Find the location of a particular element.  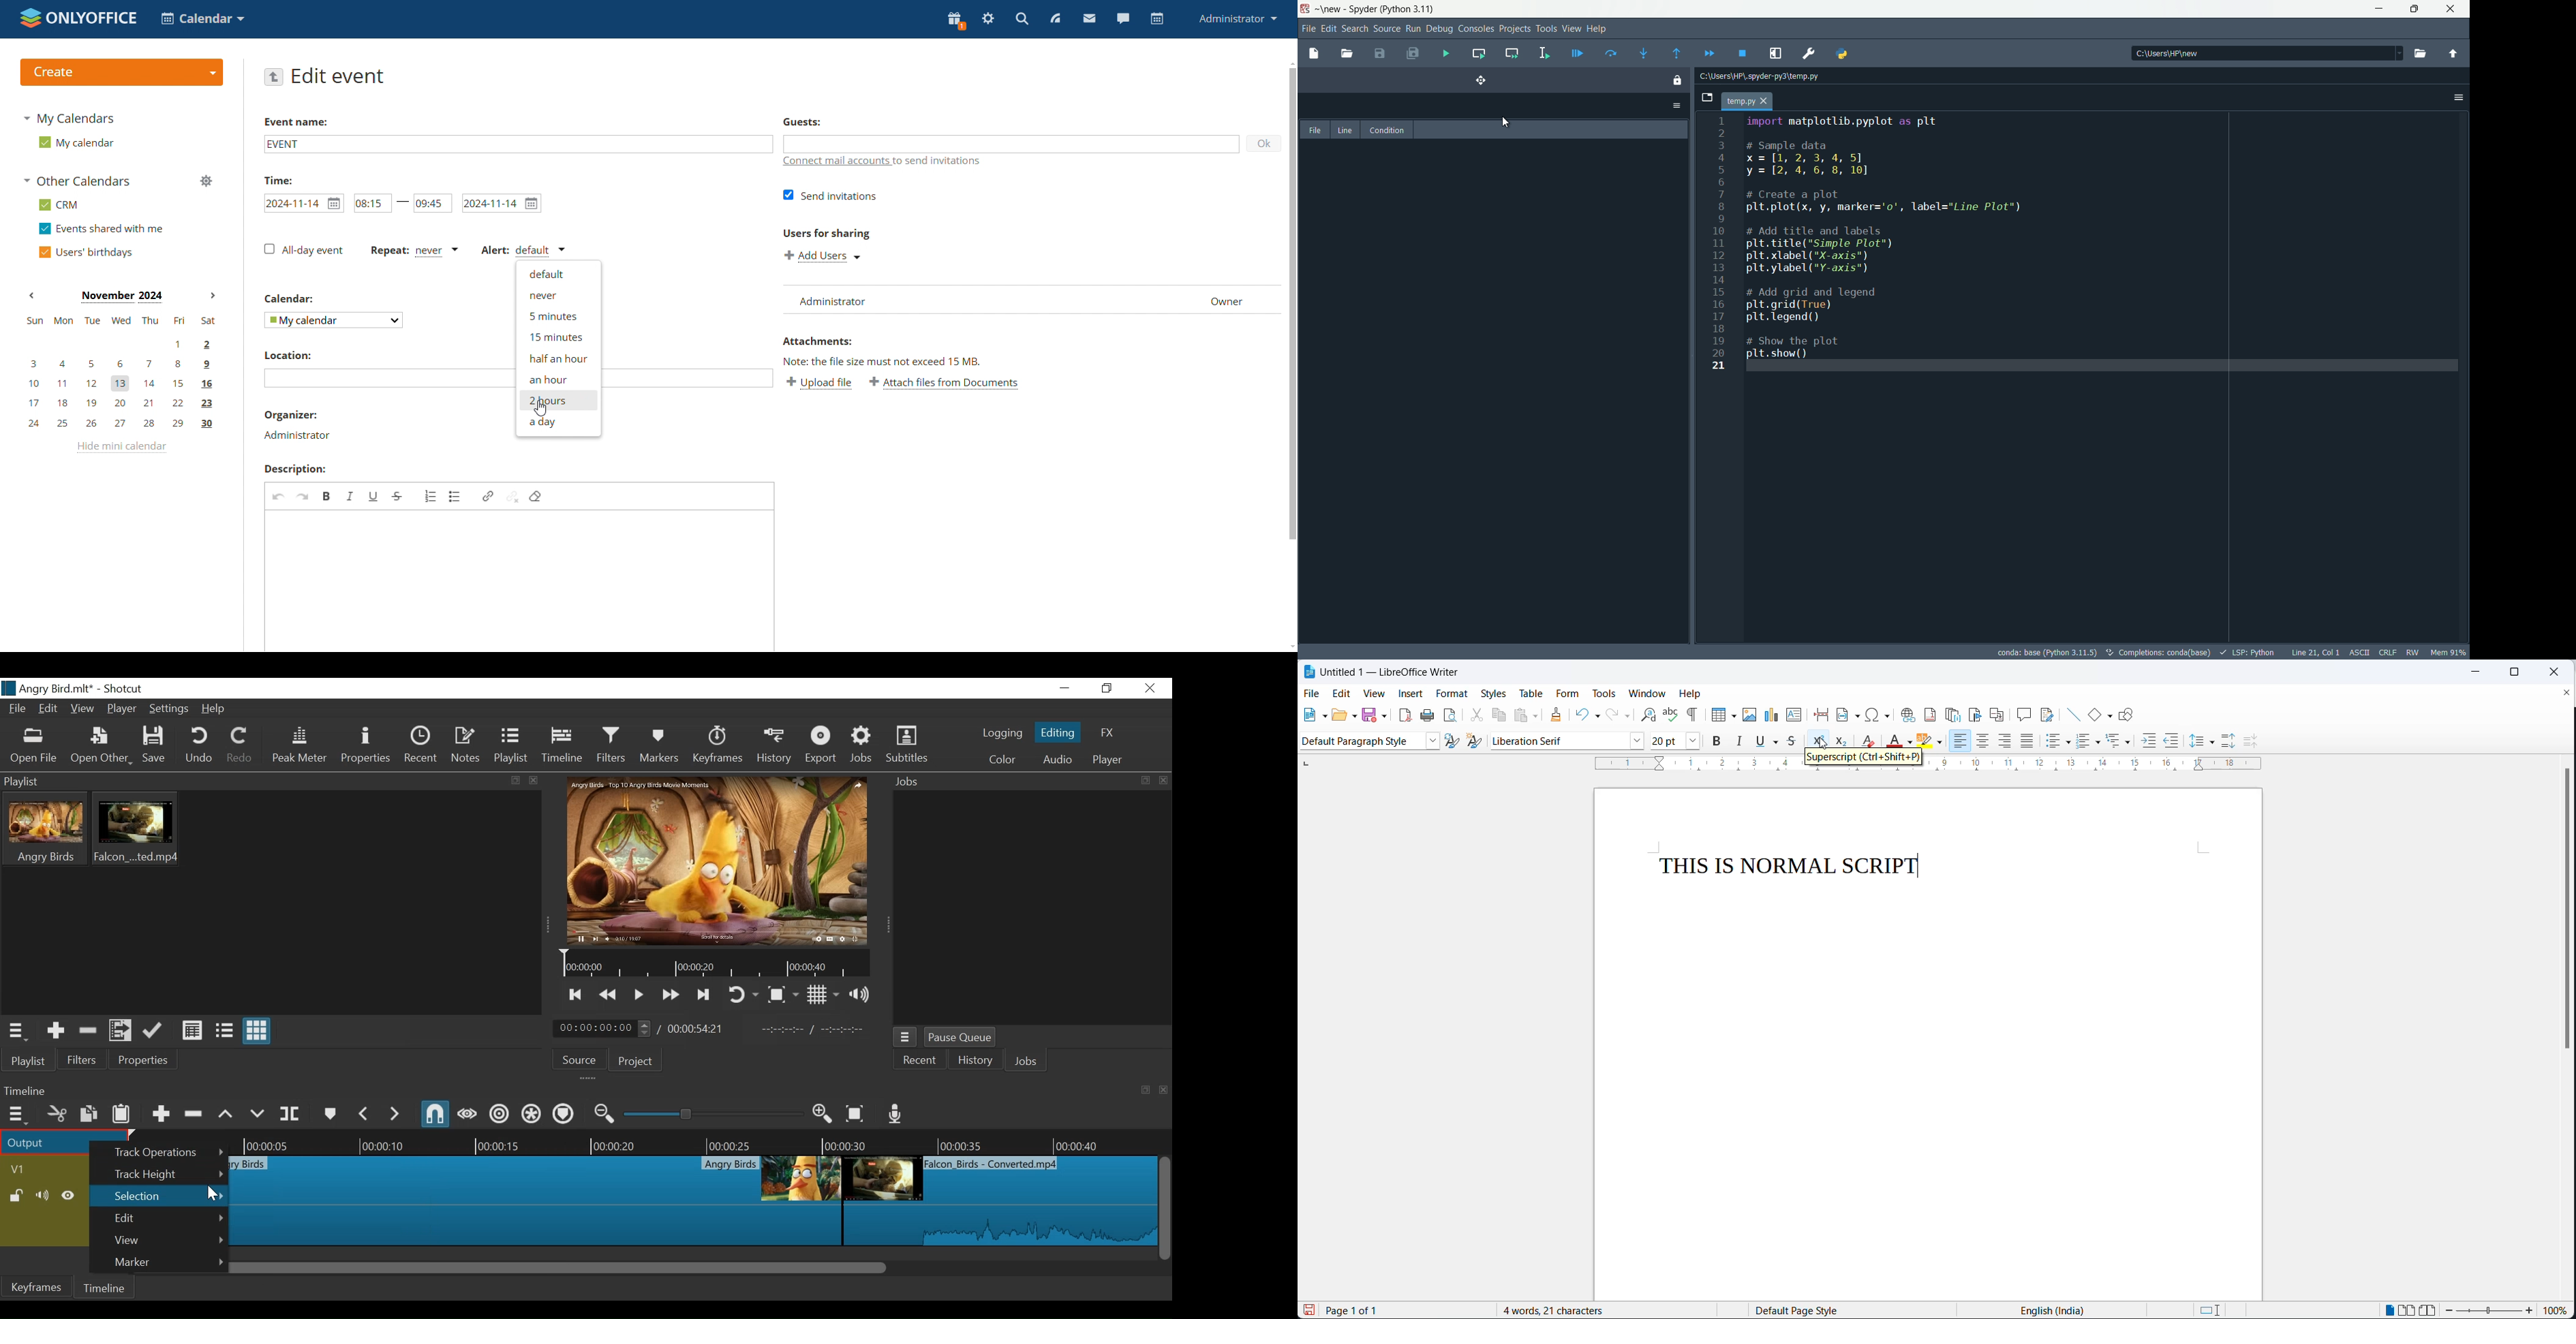

minimize app is located at coordinates (2378, 9).